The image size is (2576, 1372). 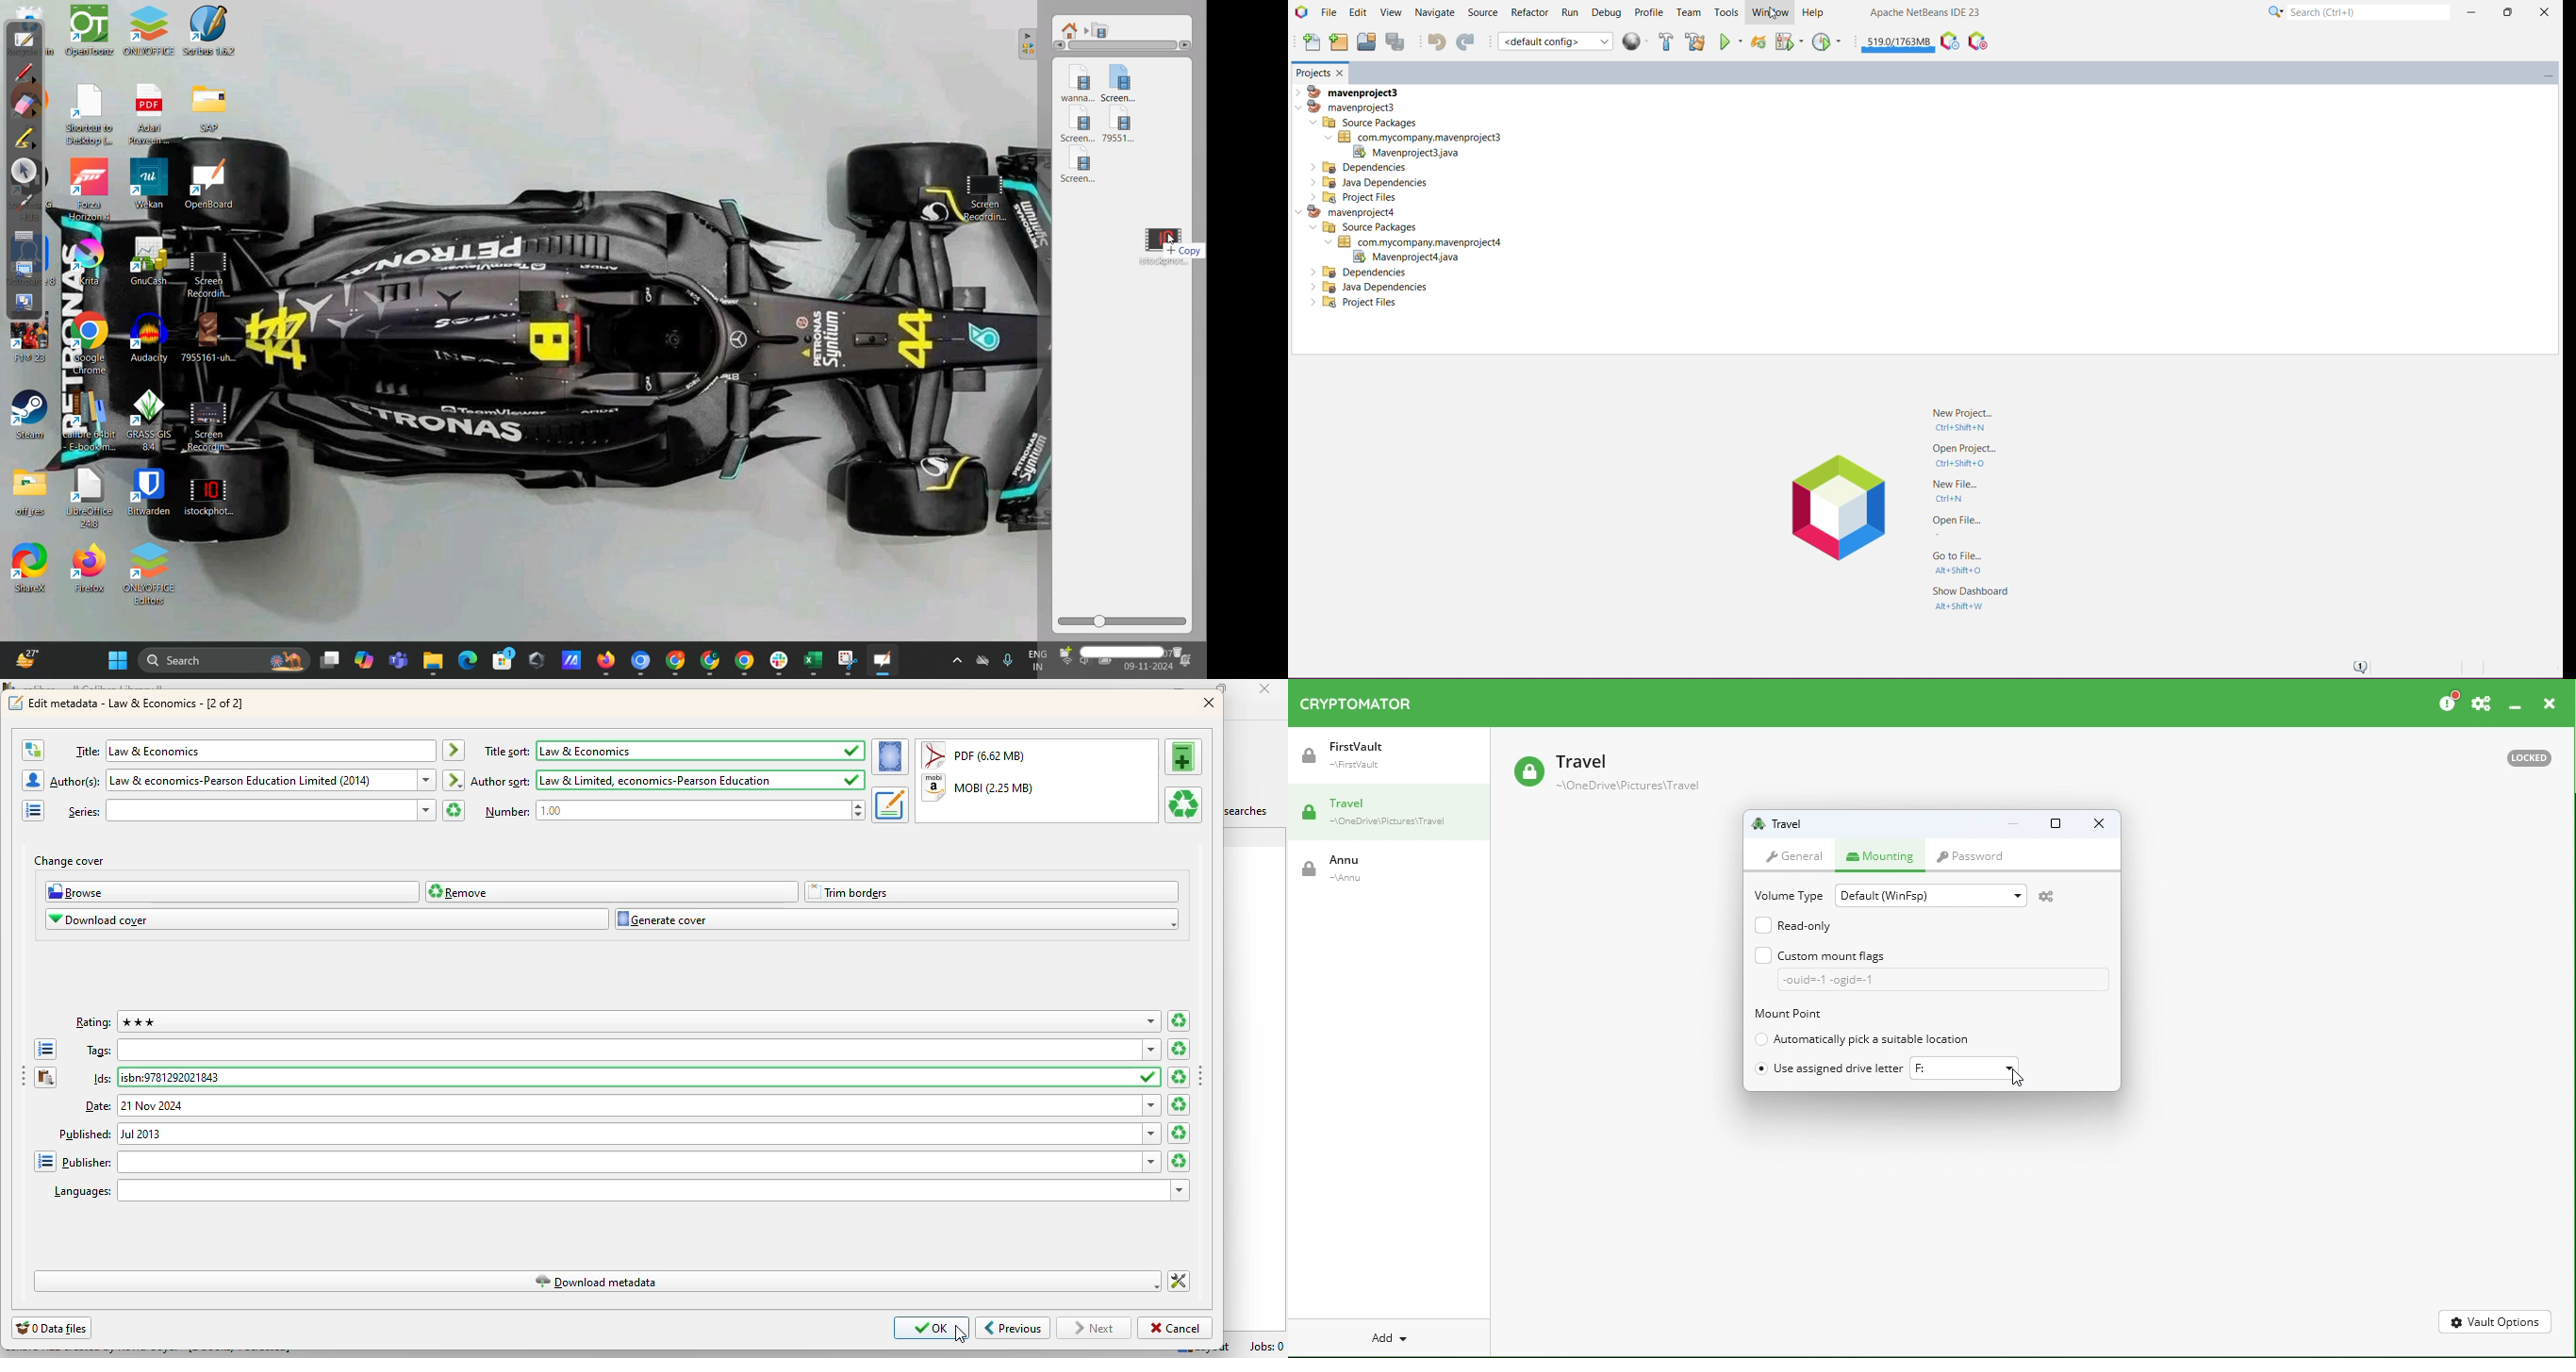 I want to click on cancel, so click(x=1174, y=1328).